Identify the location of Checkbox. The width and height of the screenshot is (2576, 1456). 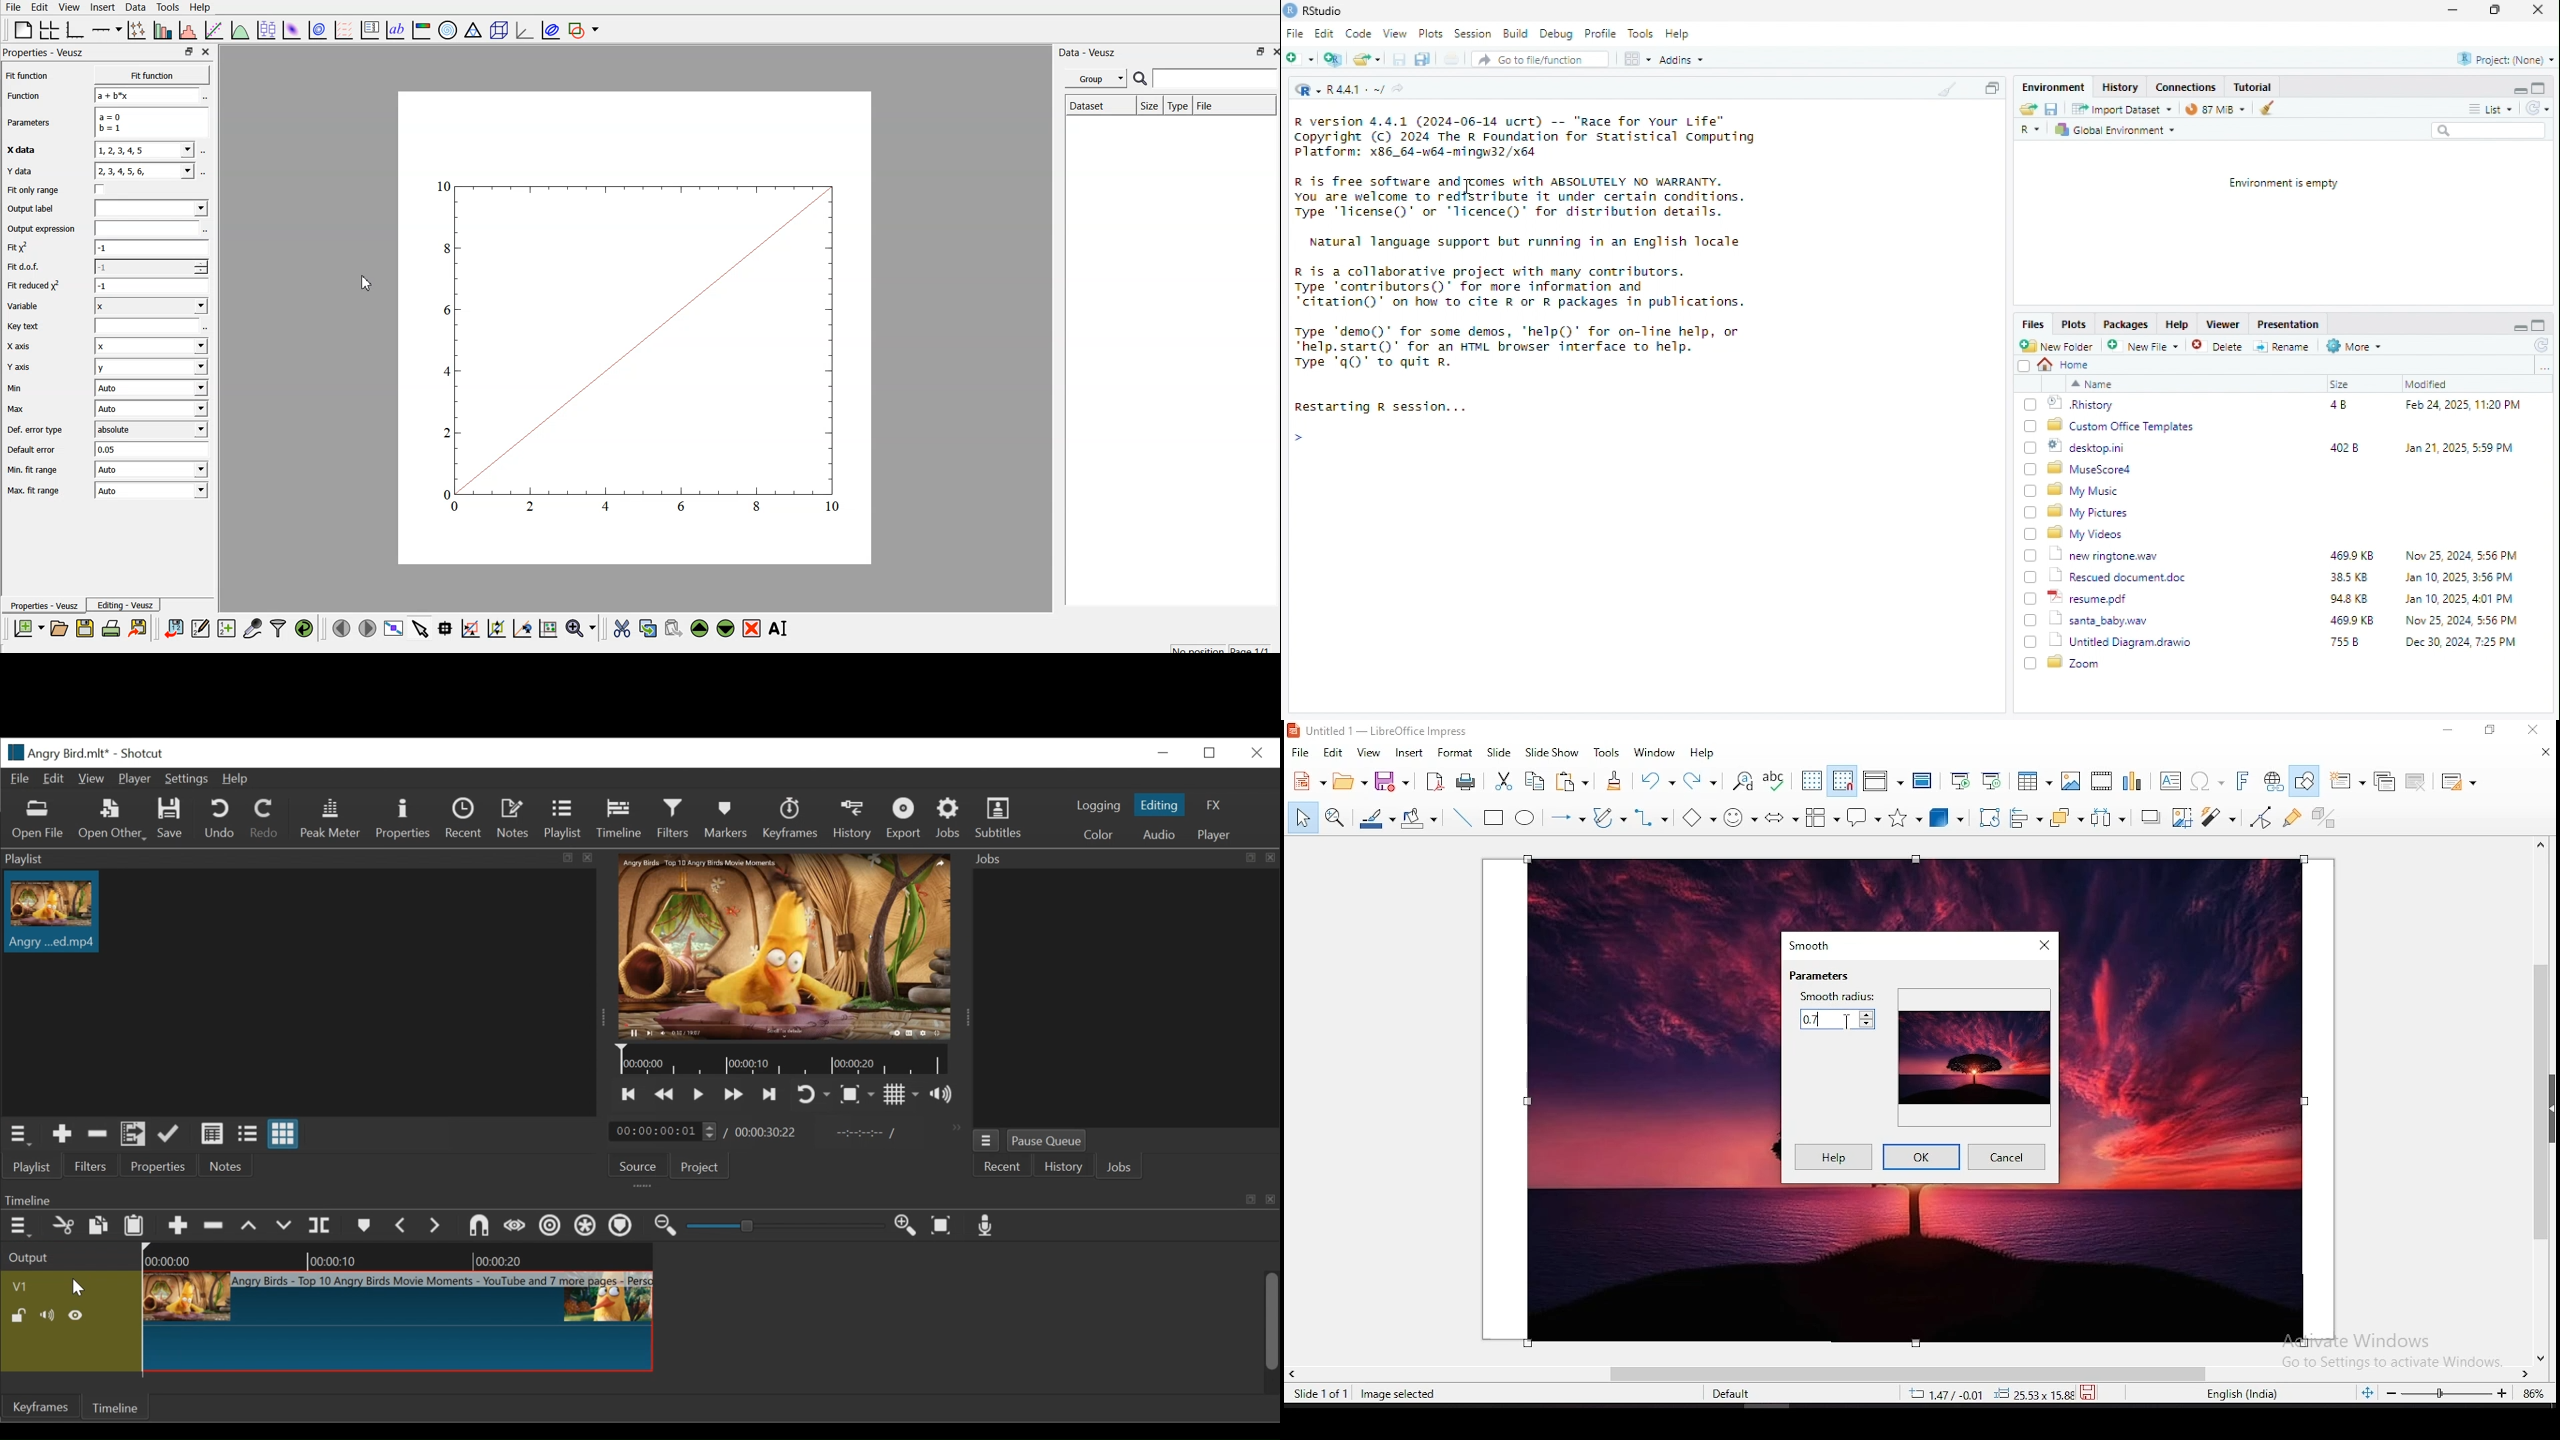
(2031, 600).